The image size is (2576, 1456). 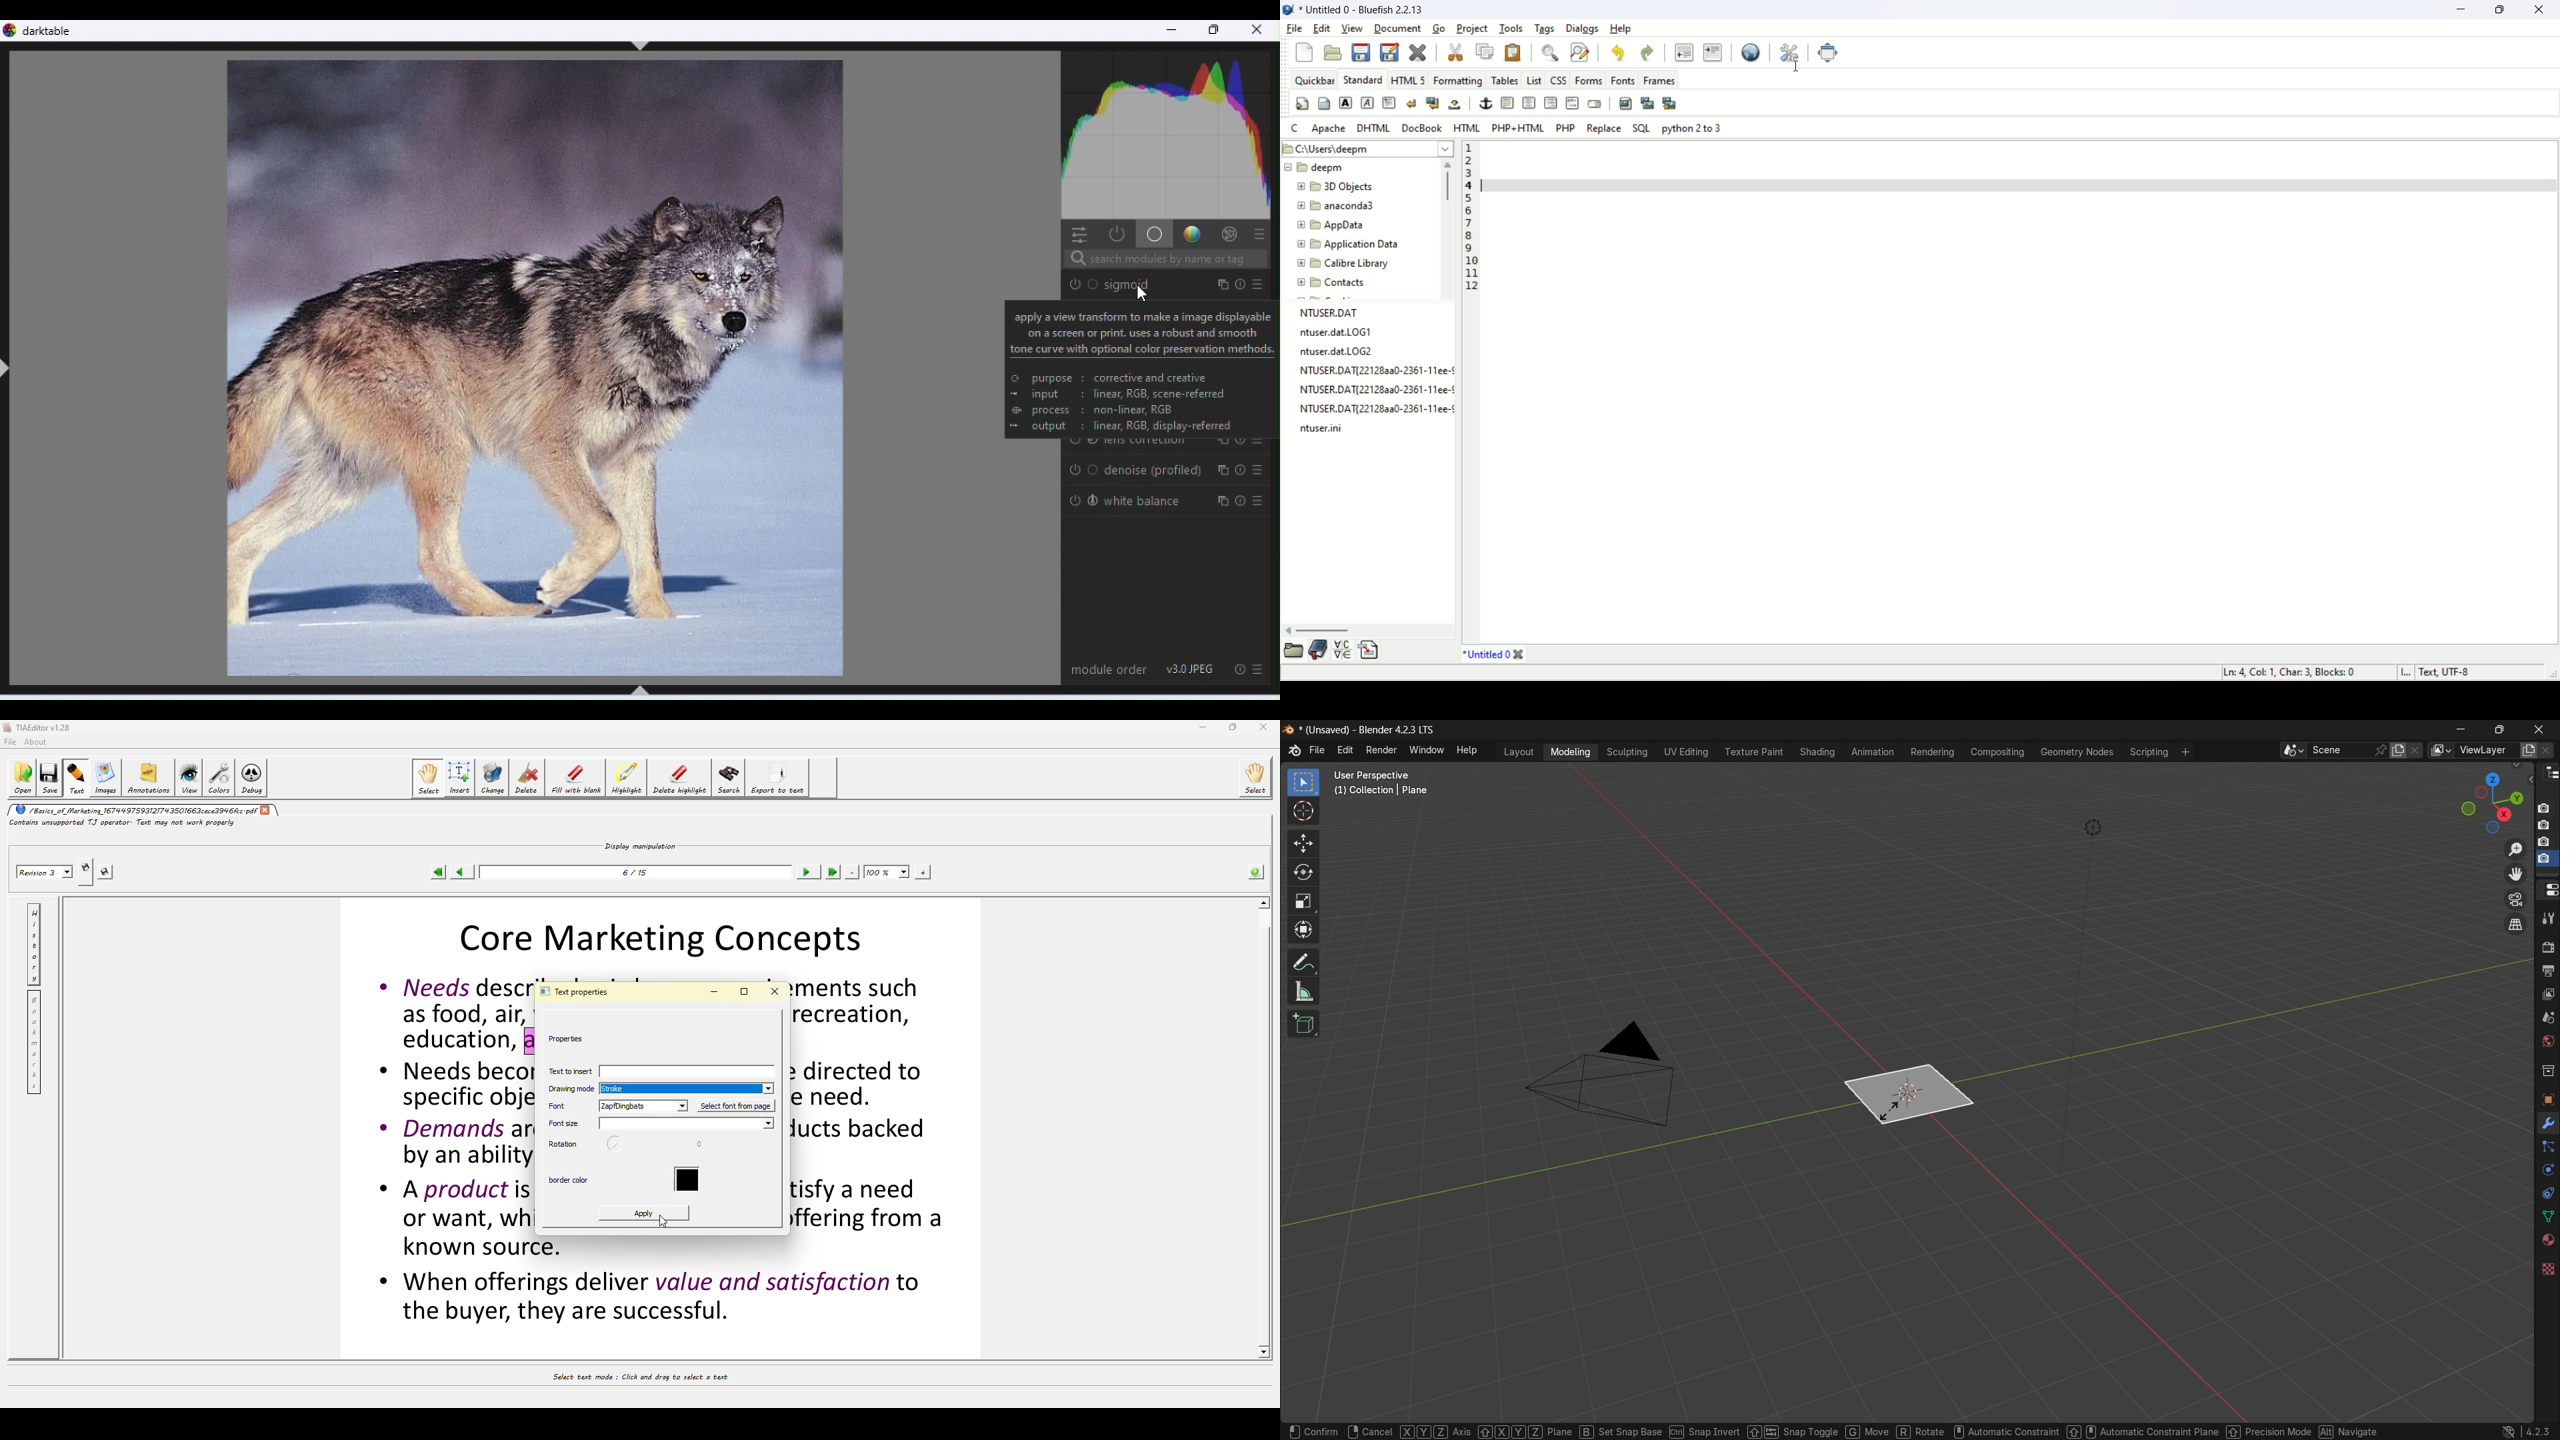 What do you see at coordinates (1831, 53) in the screenshot?
I see `fullscreen` at bounding box center [1831, 53].